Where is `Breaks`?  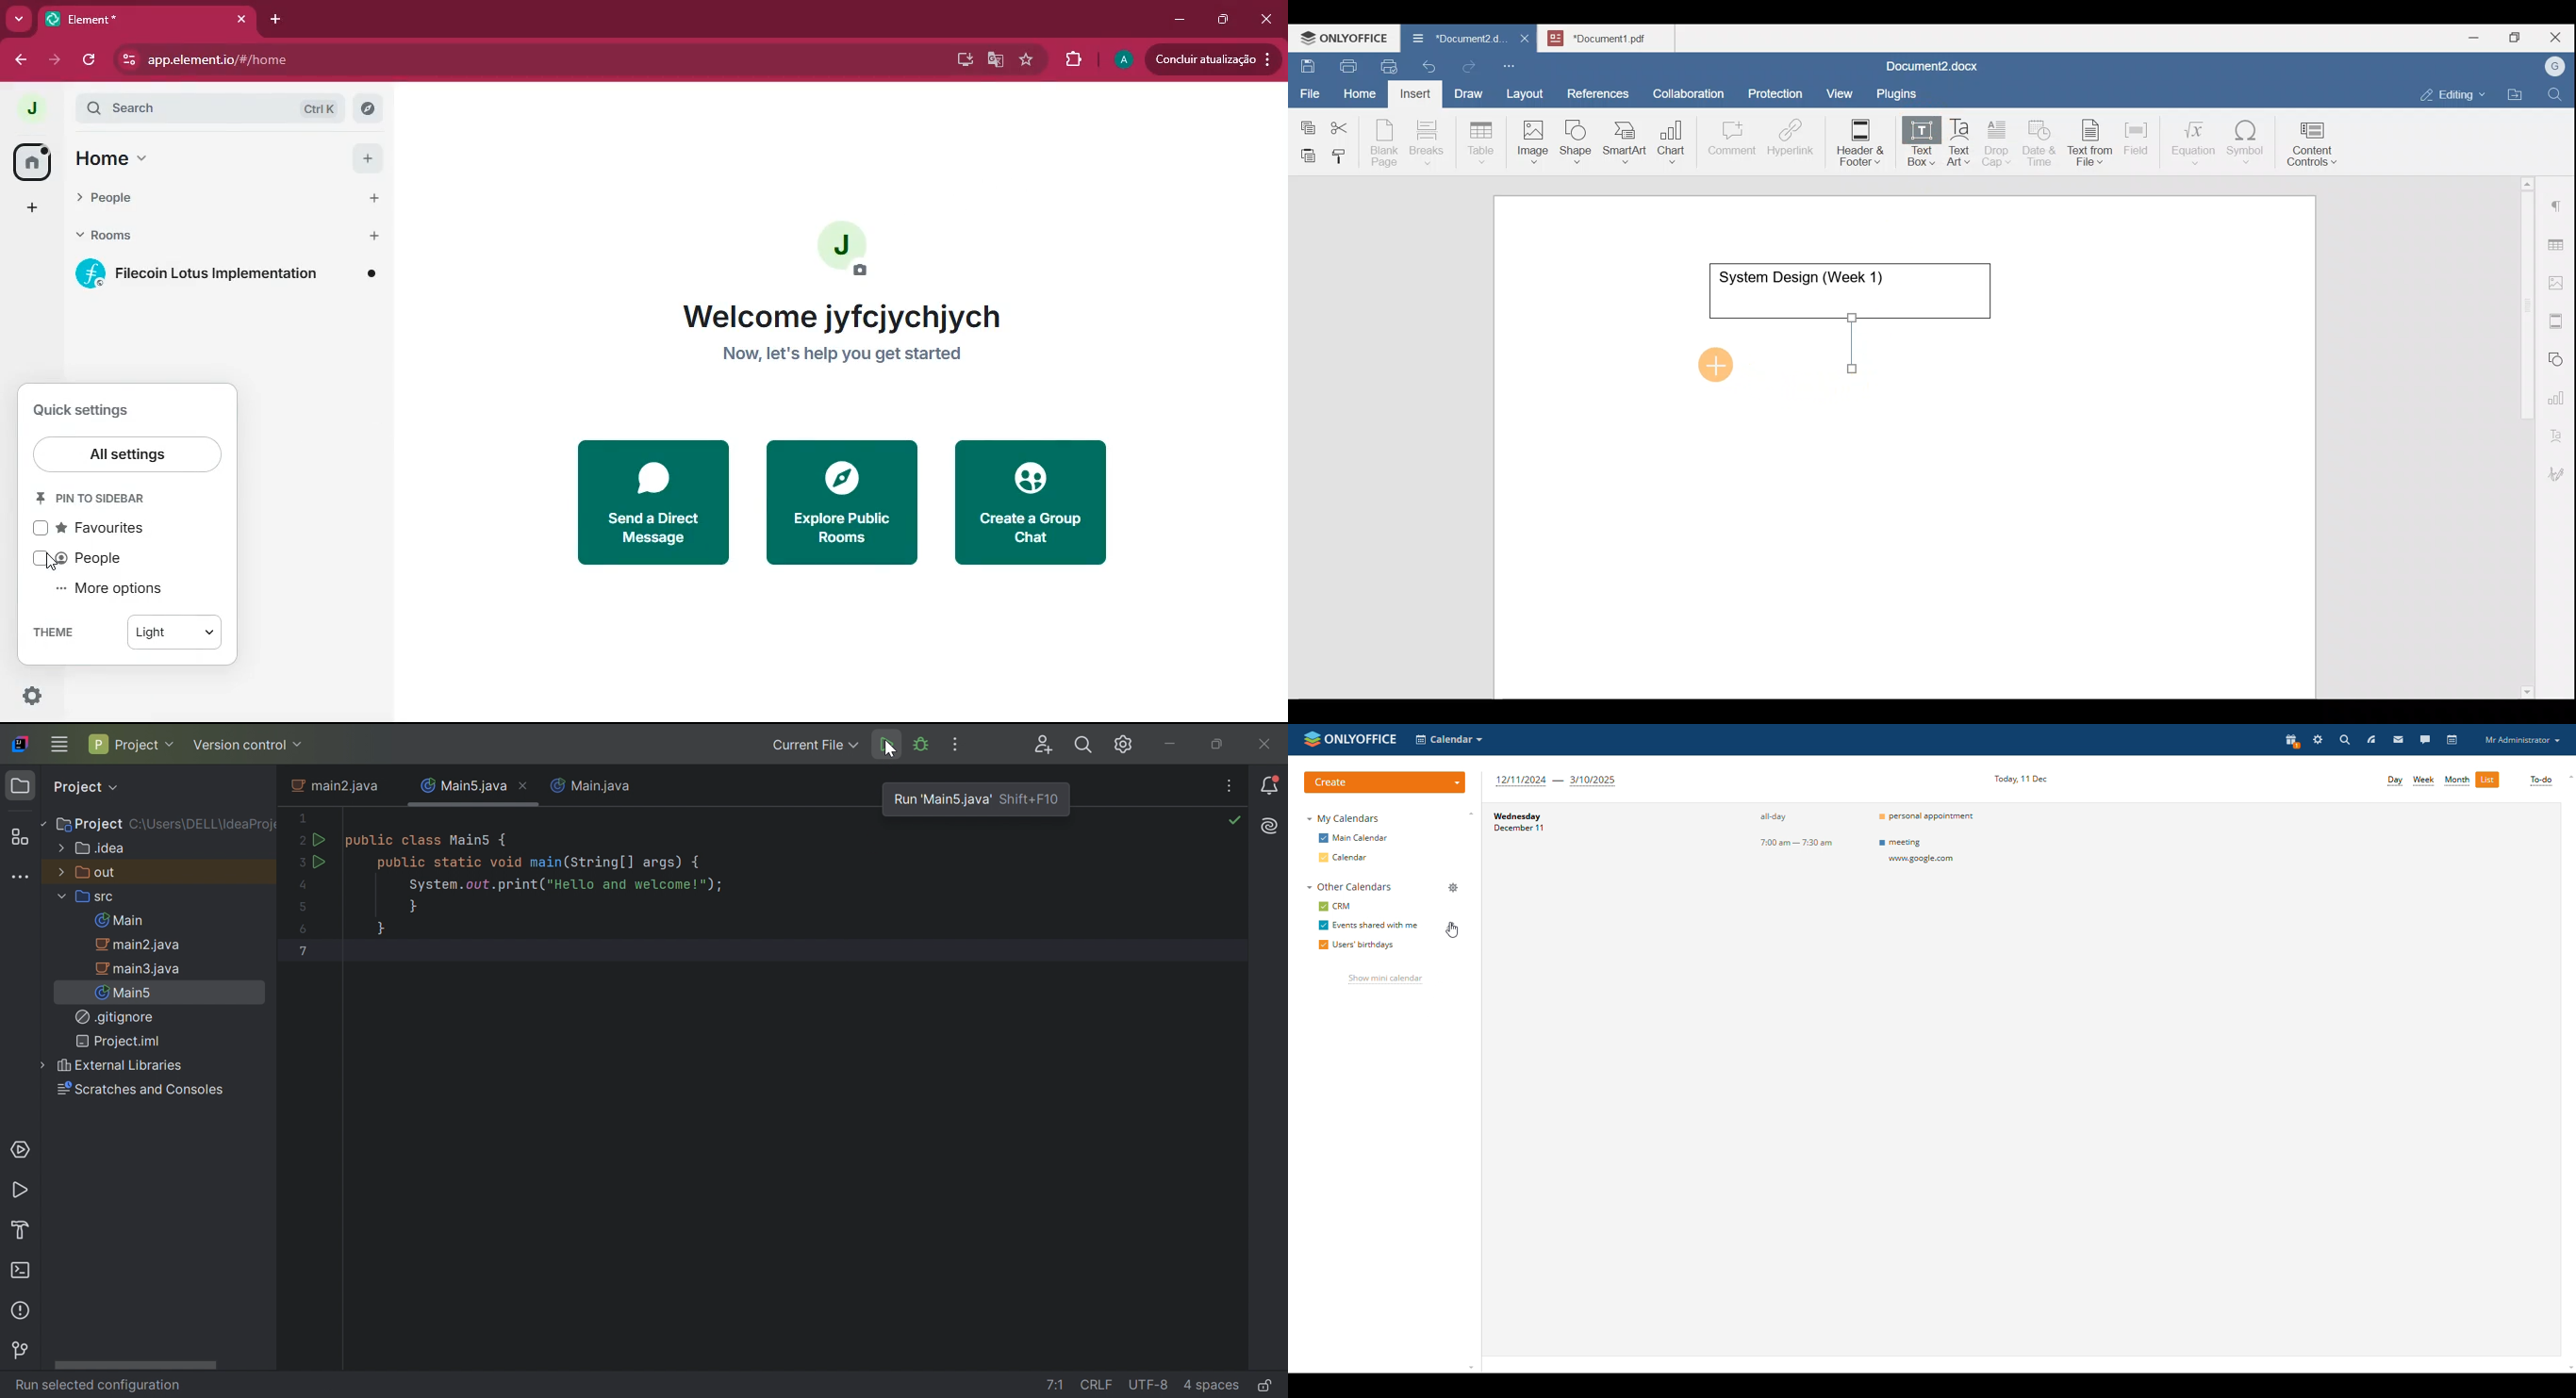 Breaks is located at coordinates (1426, 143).